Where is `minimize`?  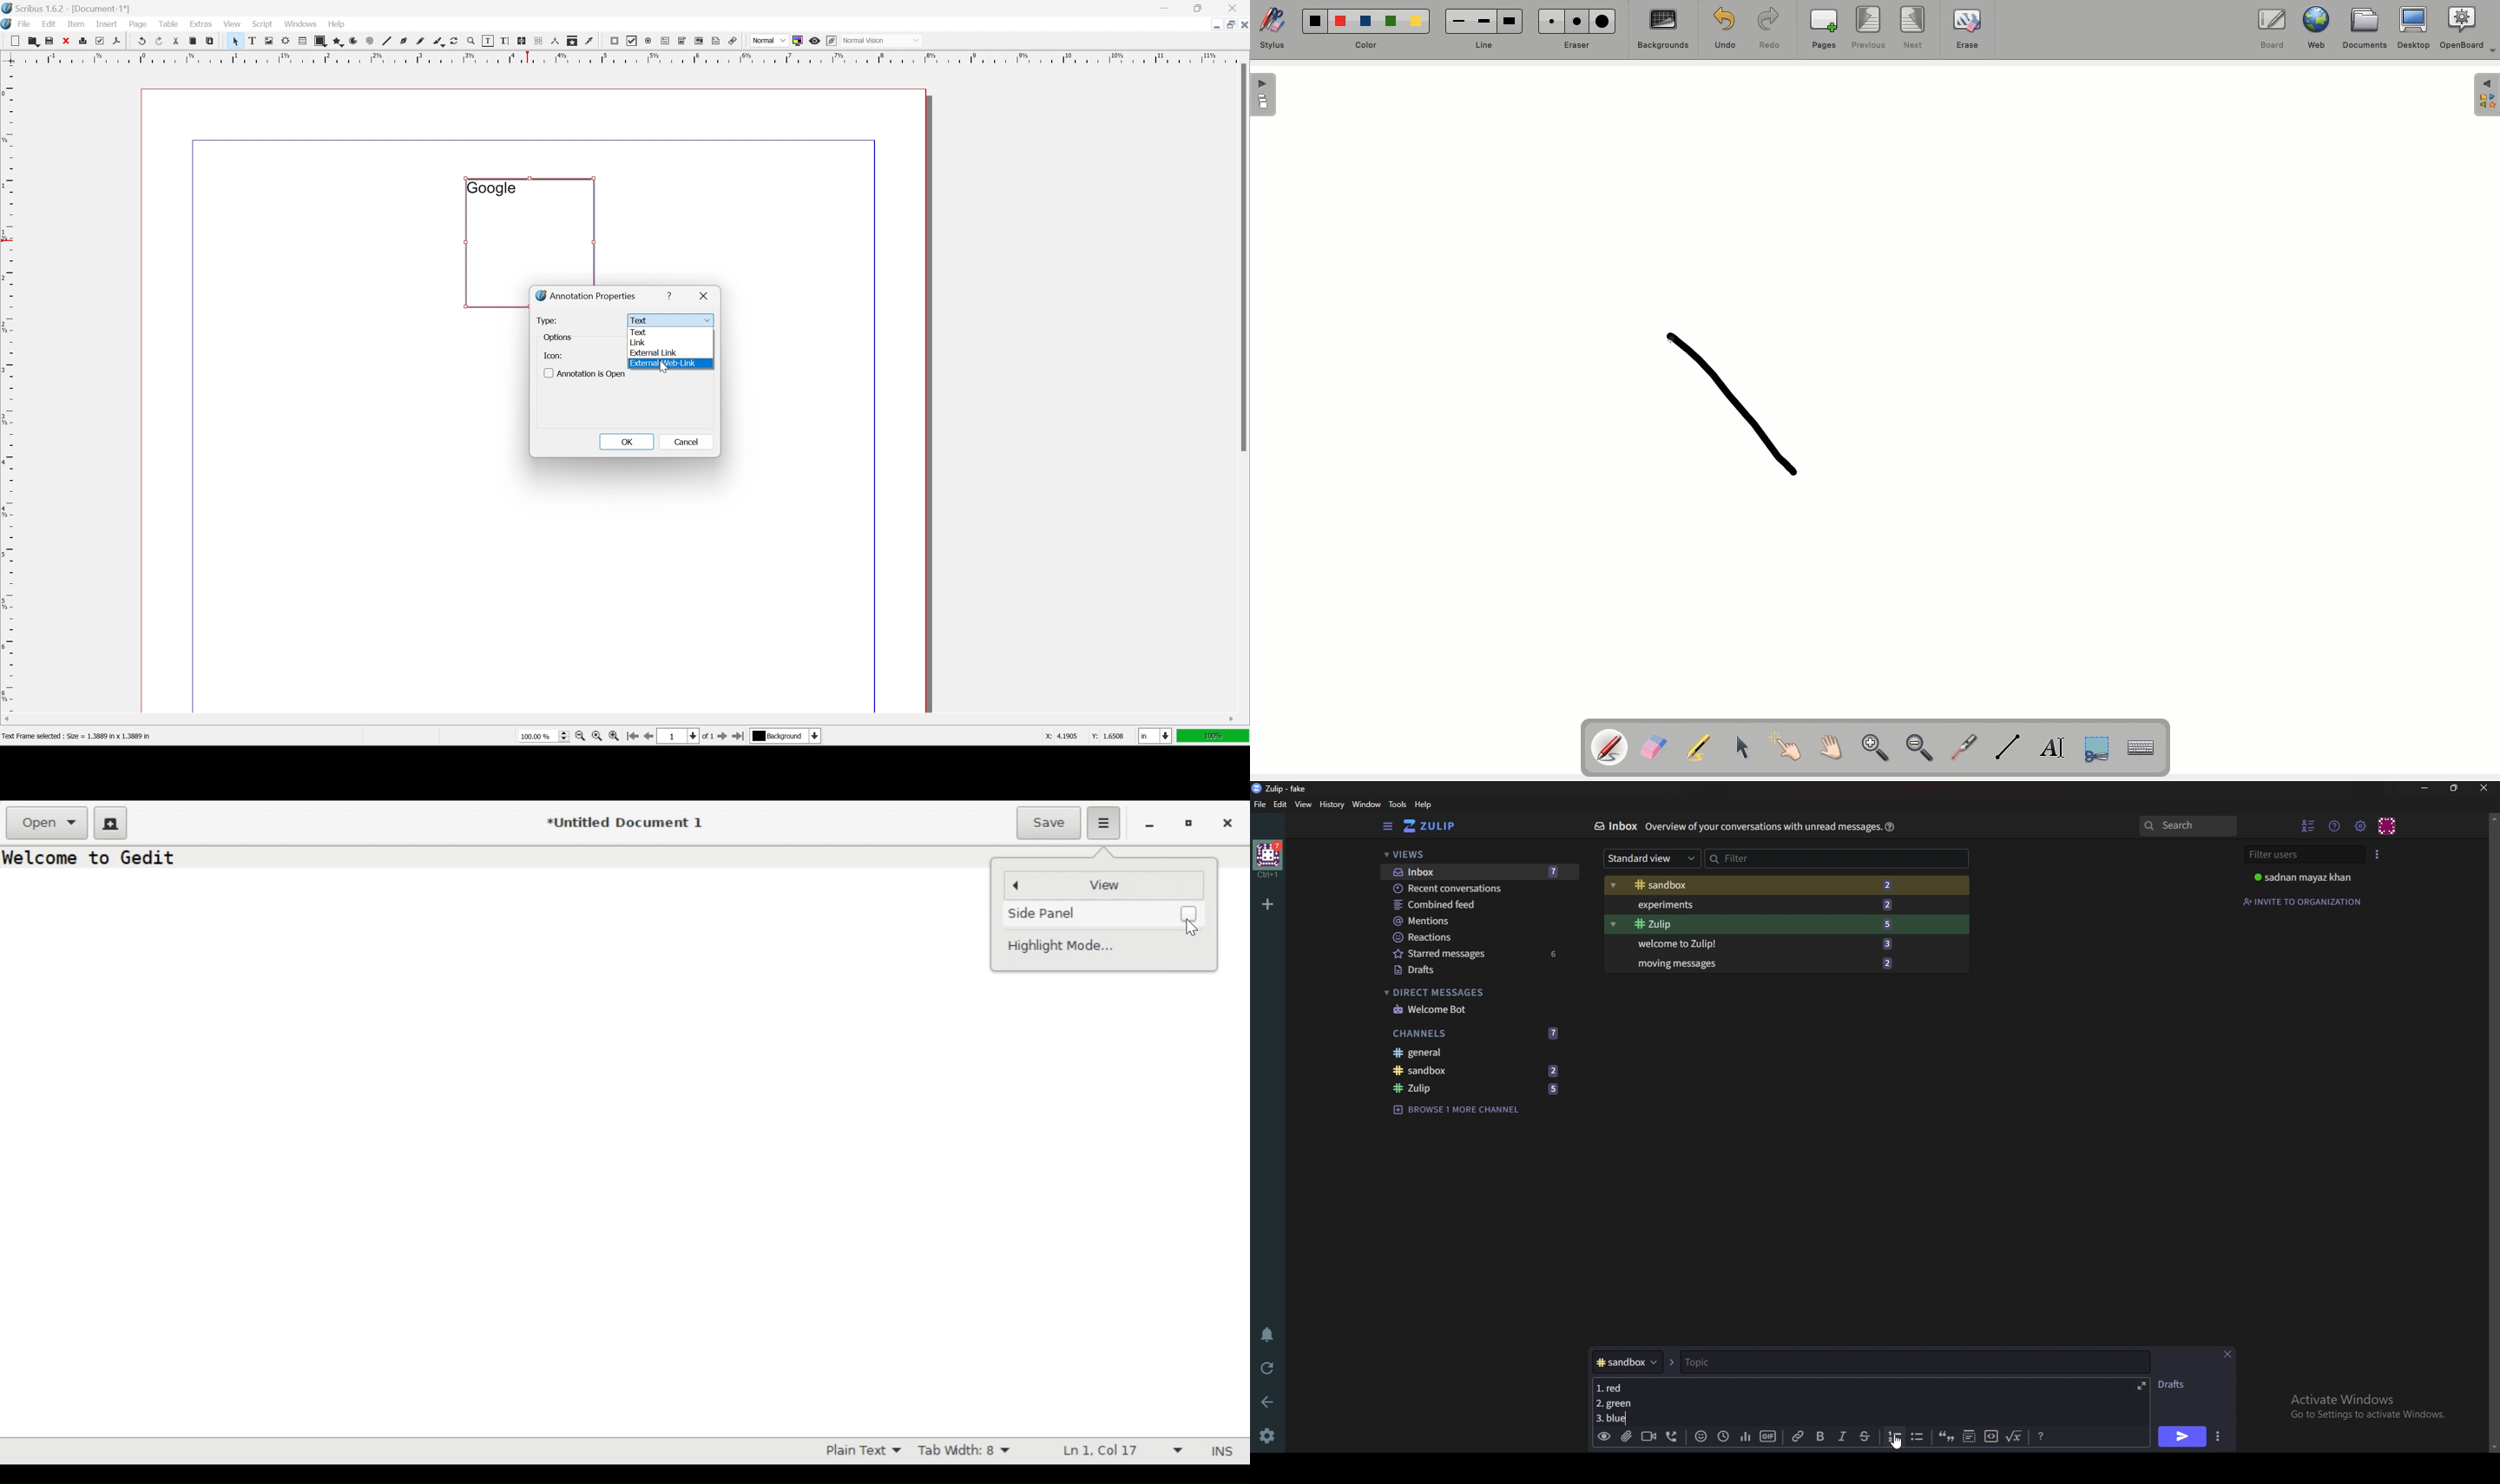 minimize is located at coordinates (1210, 23).